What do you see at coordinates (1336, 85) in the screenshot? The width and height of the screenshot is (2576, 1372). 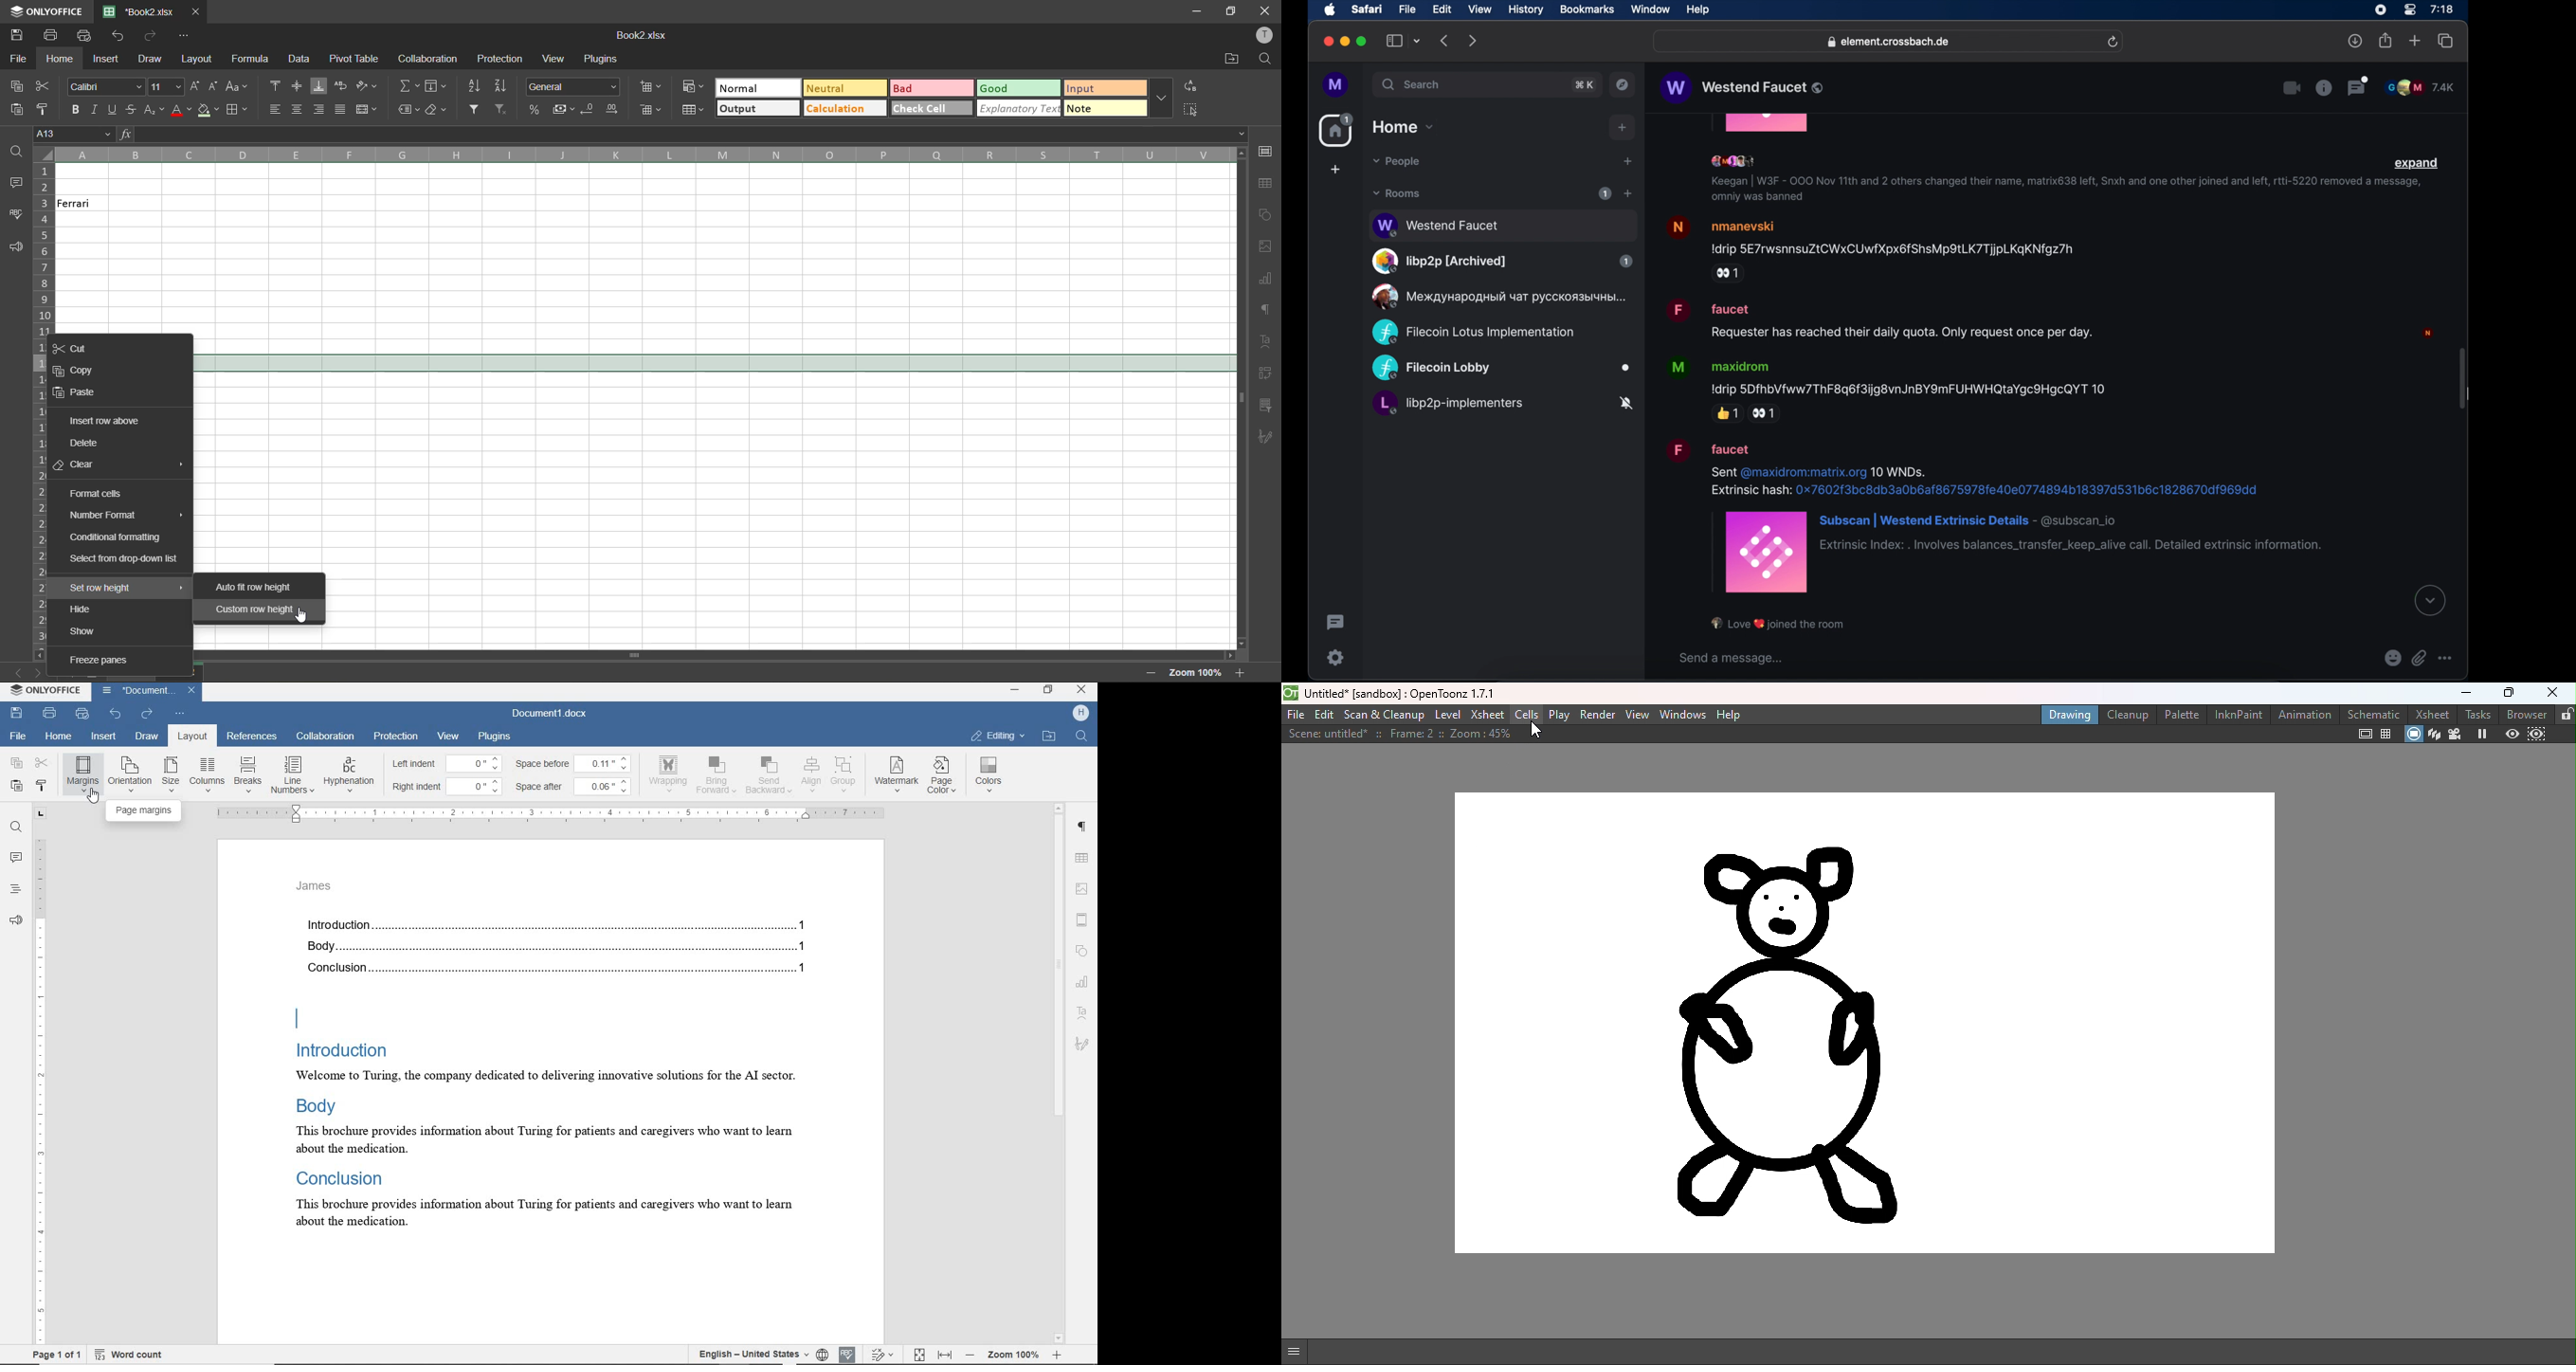 I see `profile` at bounding box center [1336, 85].